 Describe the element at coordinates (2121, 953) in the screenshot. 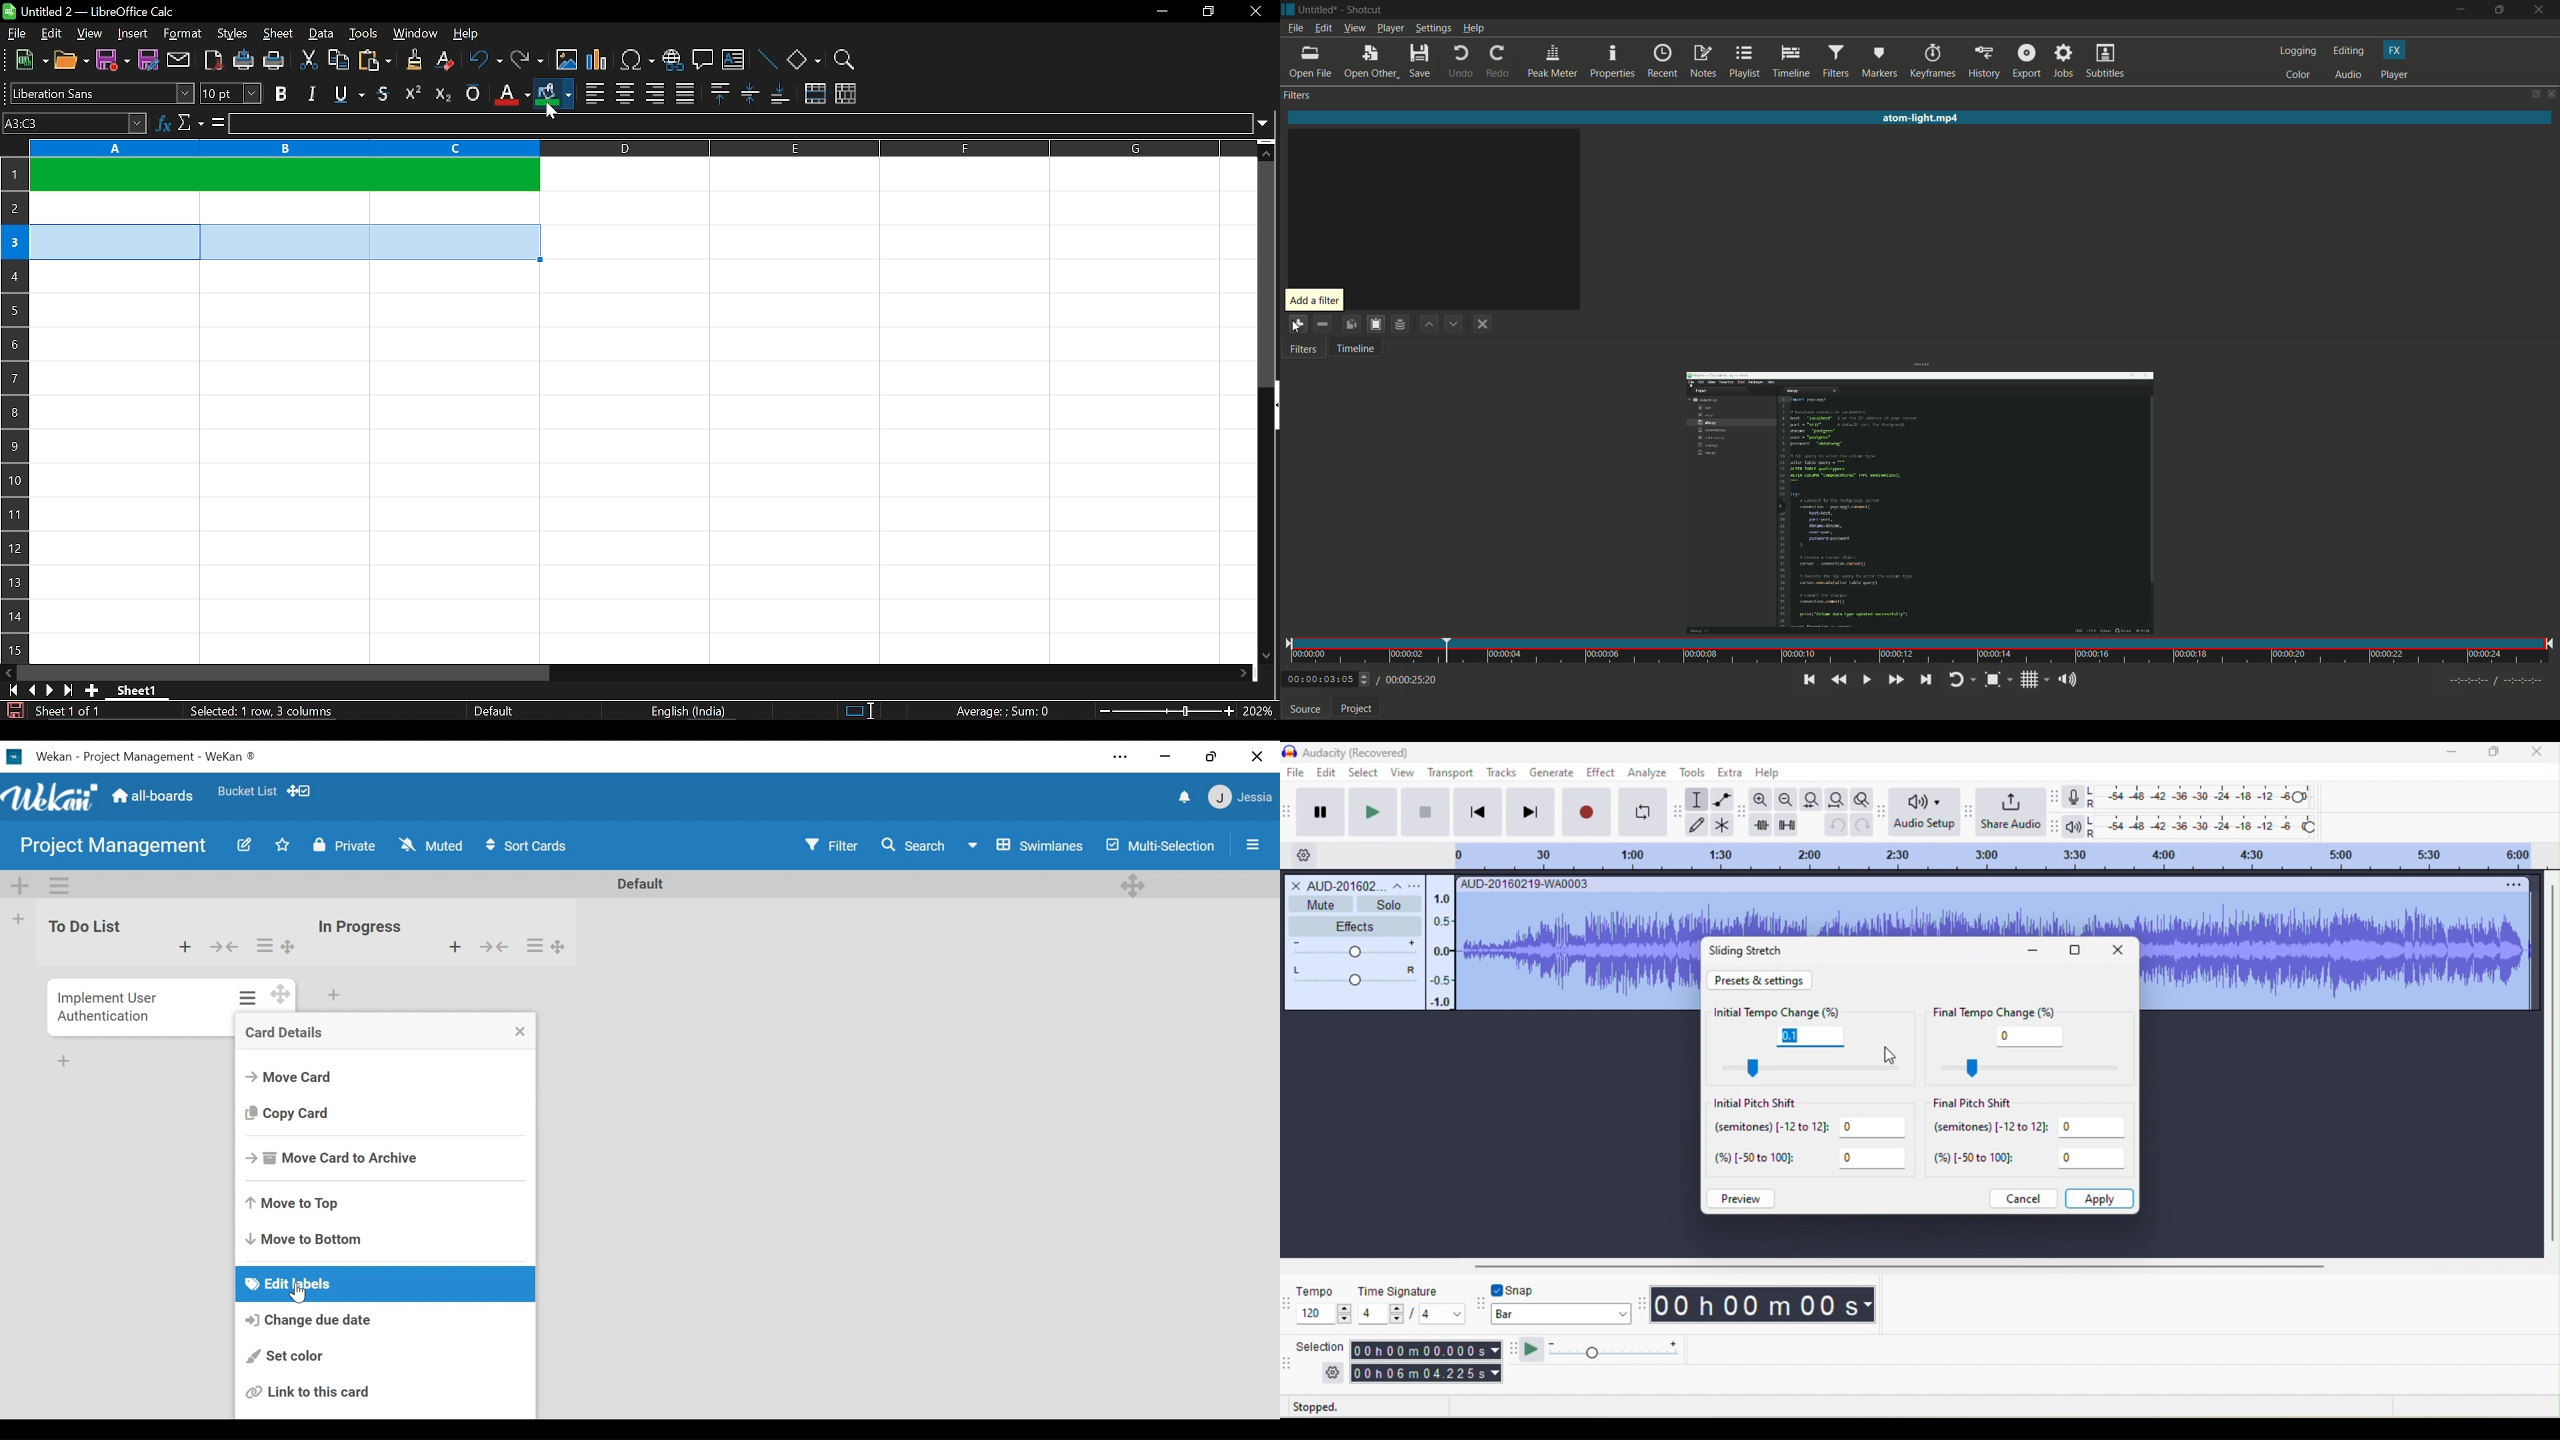

I see `close` at that location.